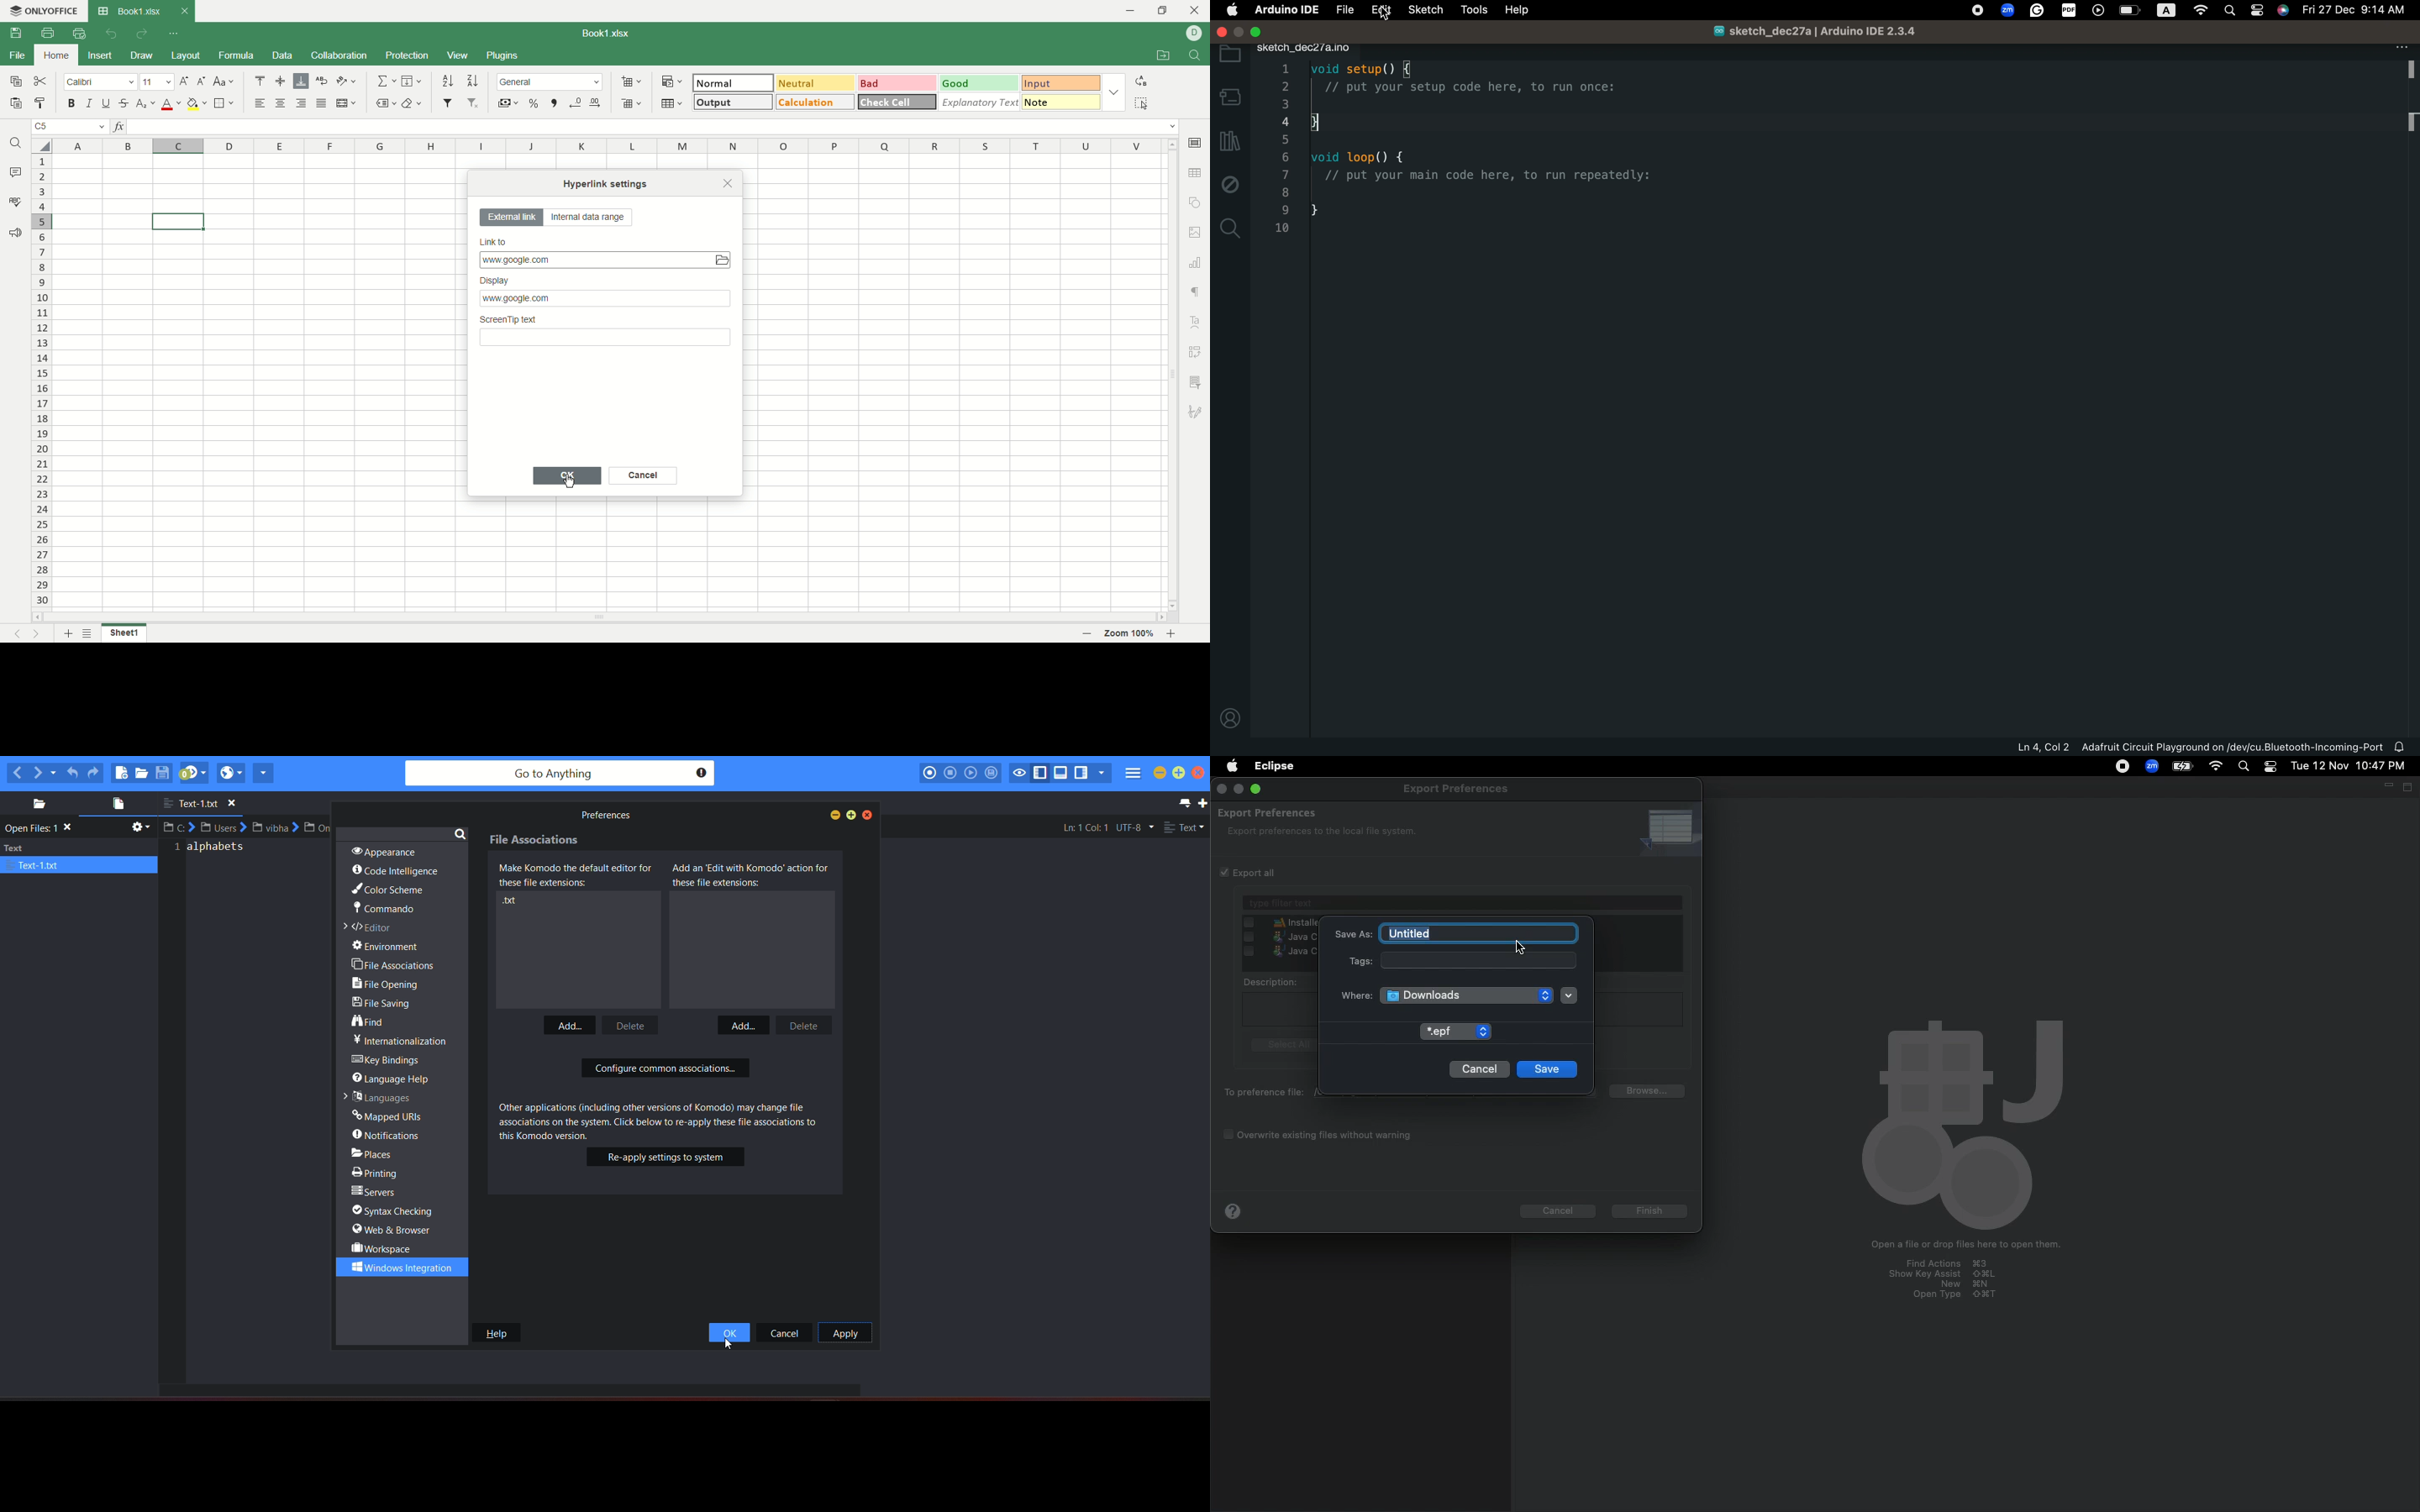  What do you see at coordinates (143, 56) in the screenshot?
I see `draw` at bounding box center [143, 56].